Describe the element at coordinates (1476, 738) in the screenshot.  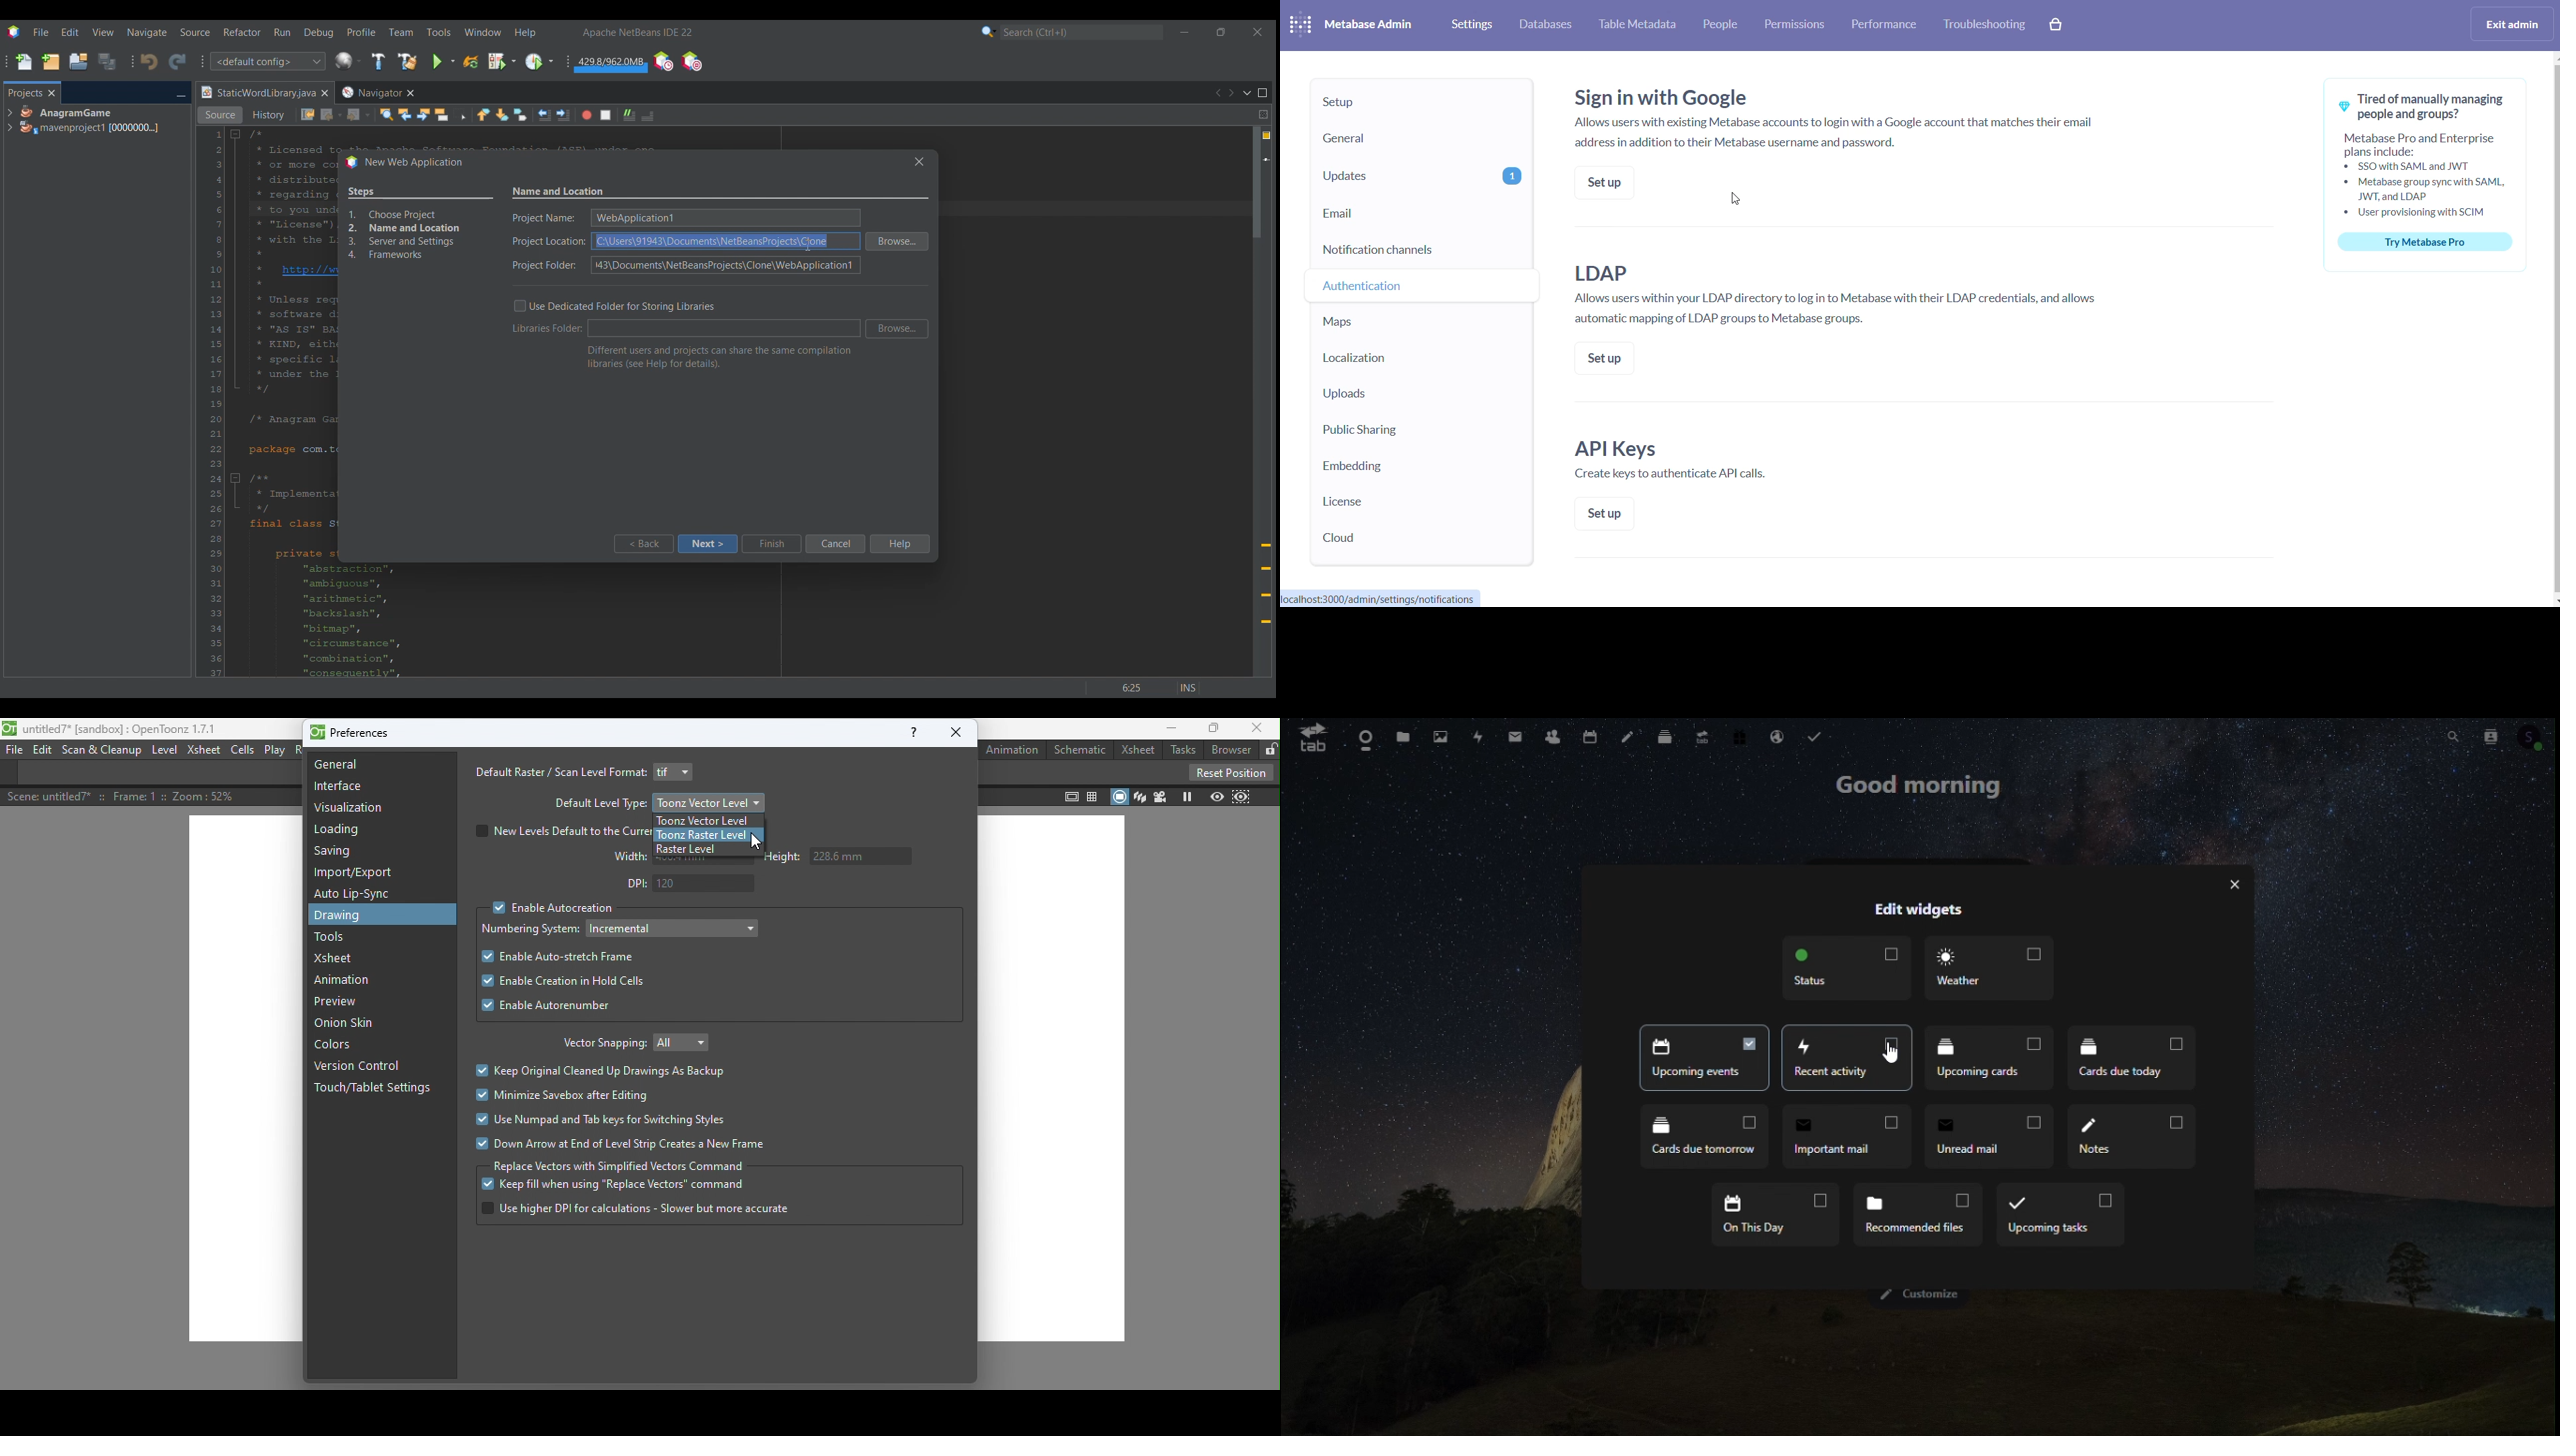
I see `Activity` at that location.